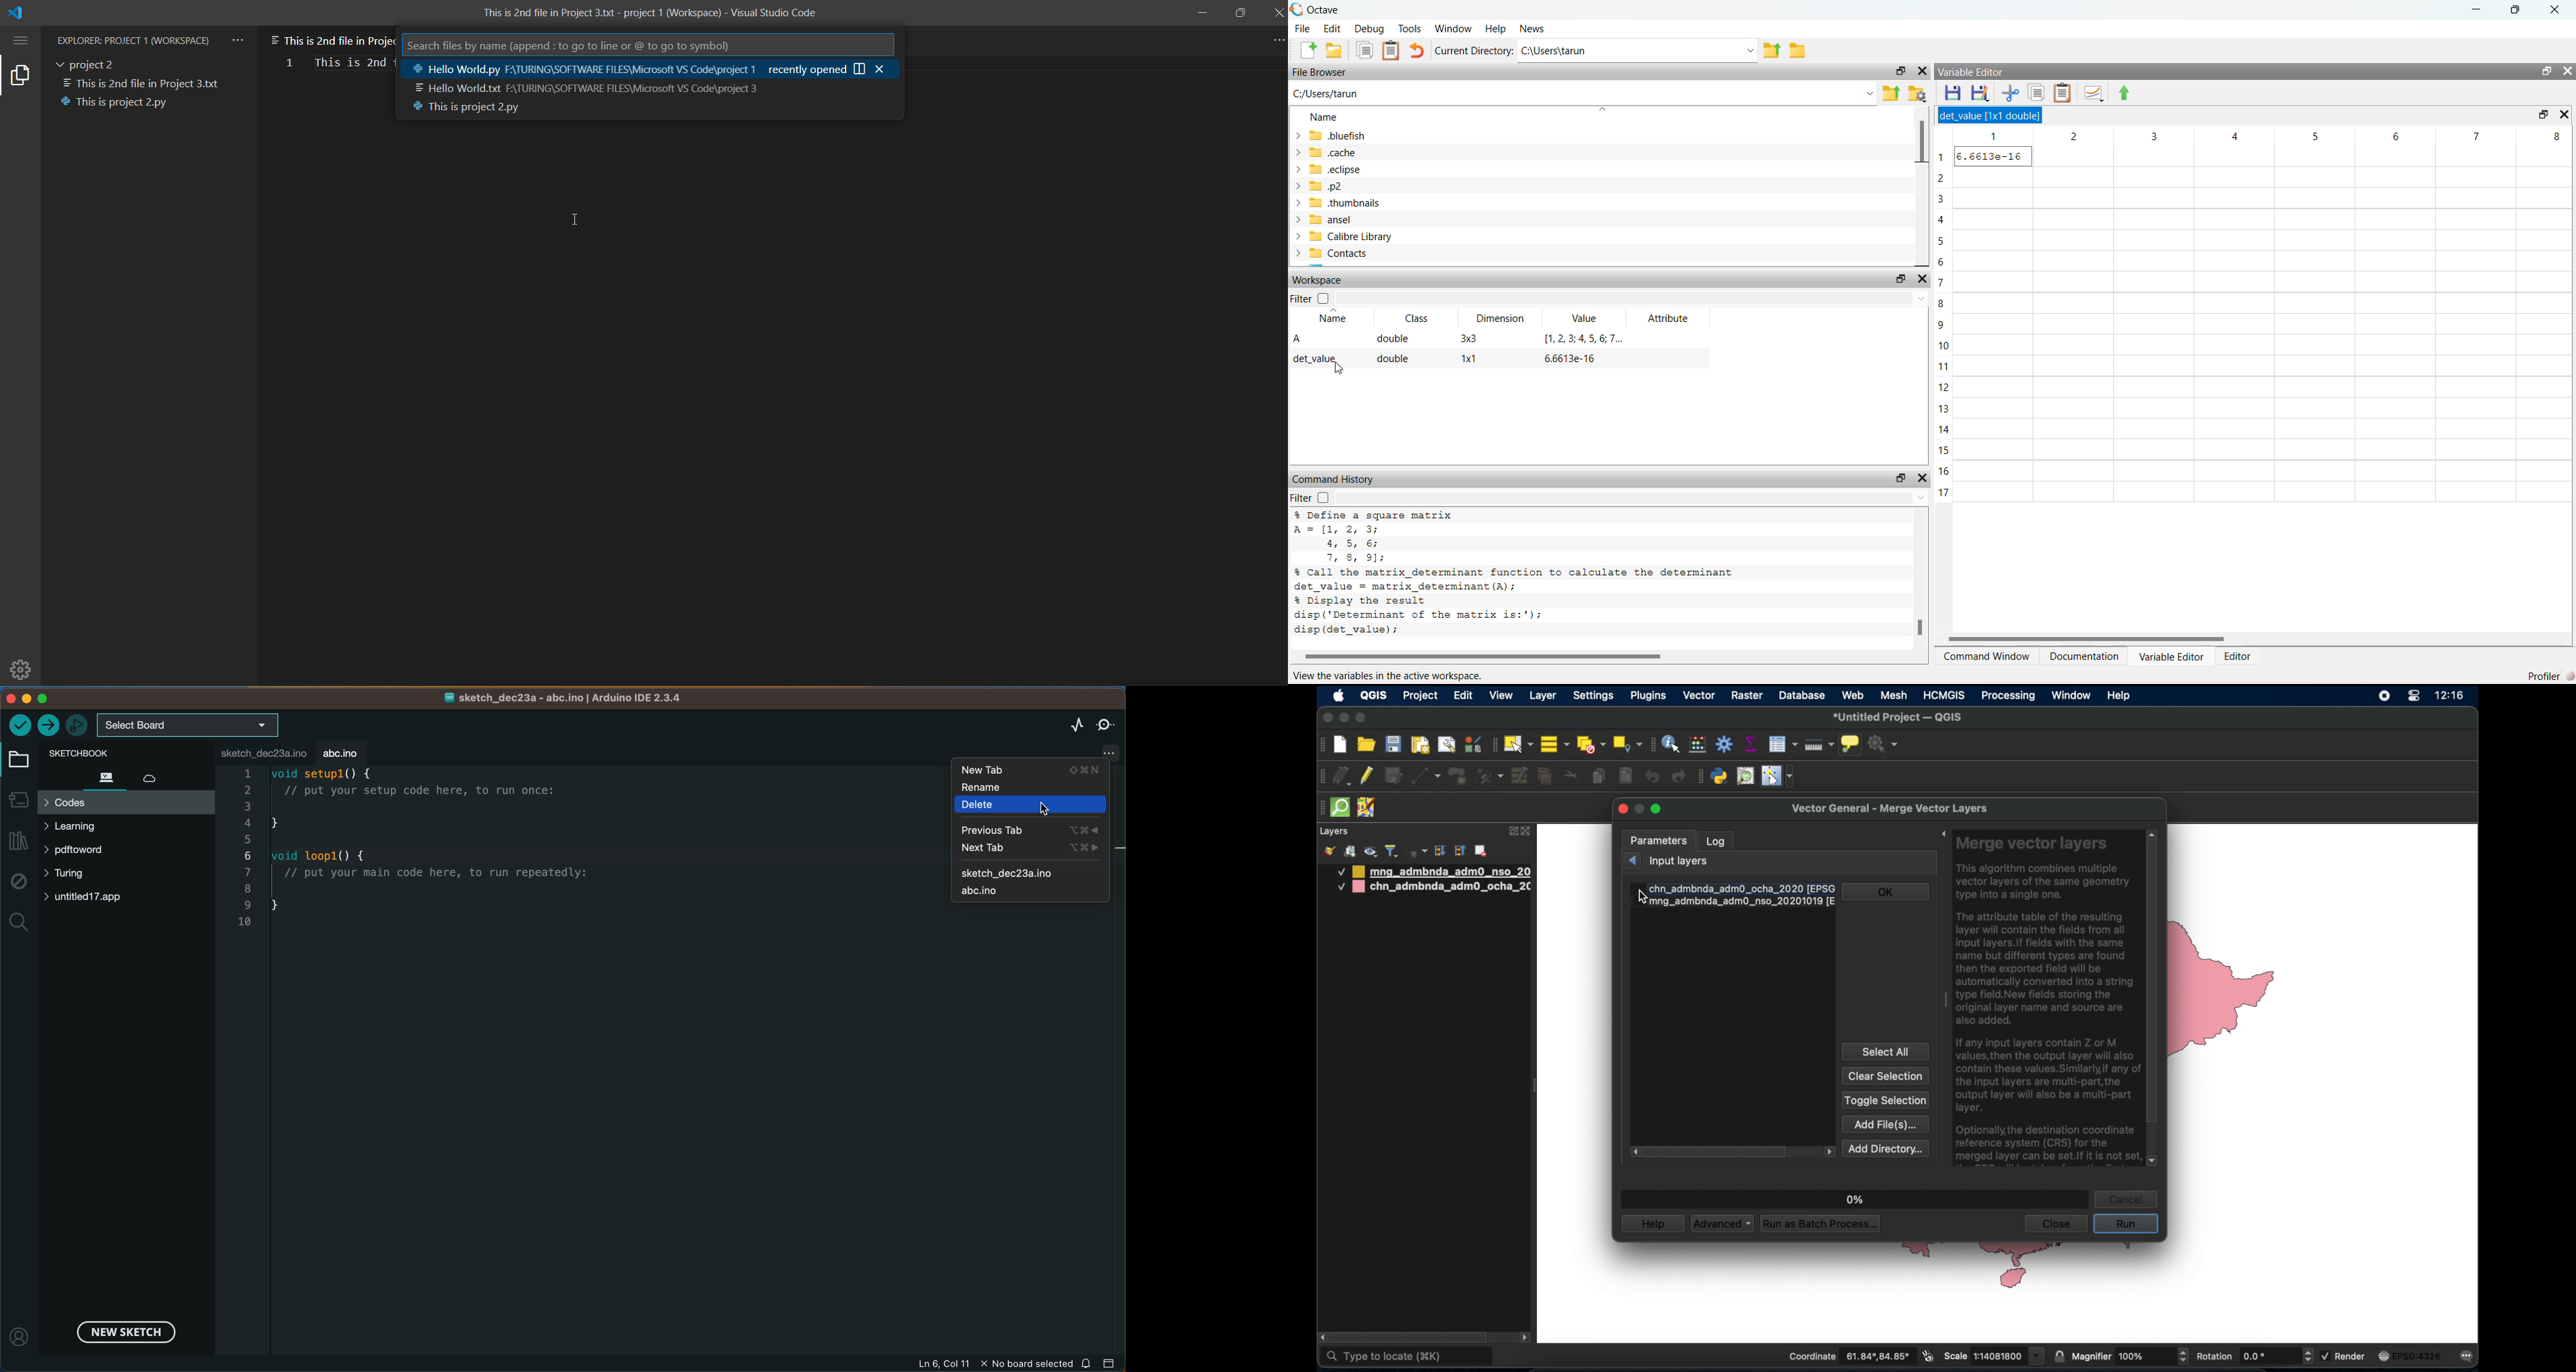  I want to click on add polygon feature, so click(1458, 776).